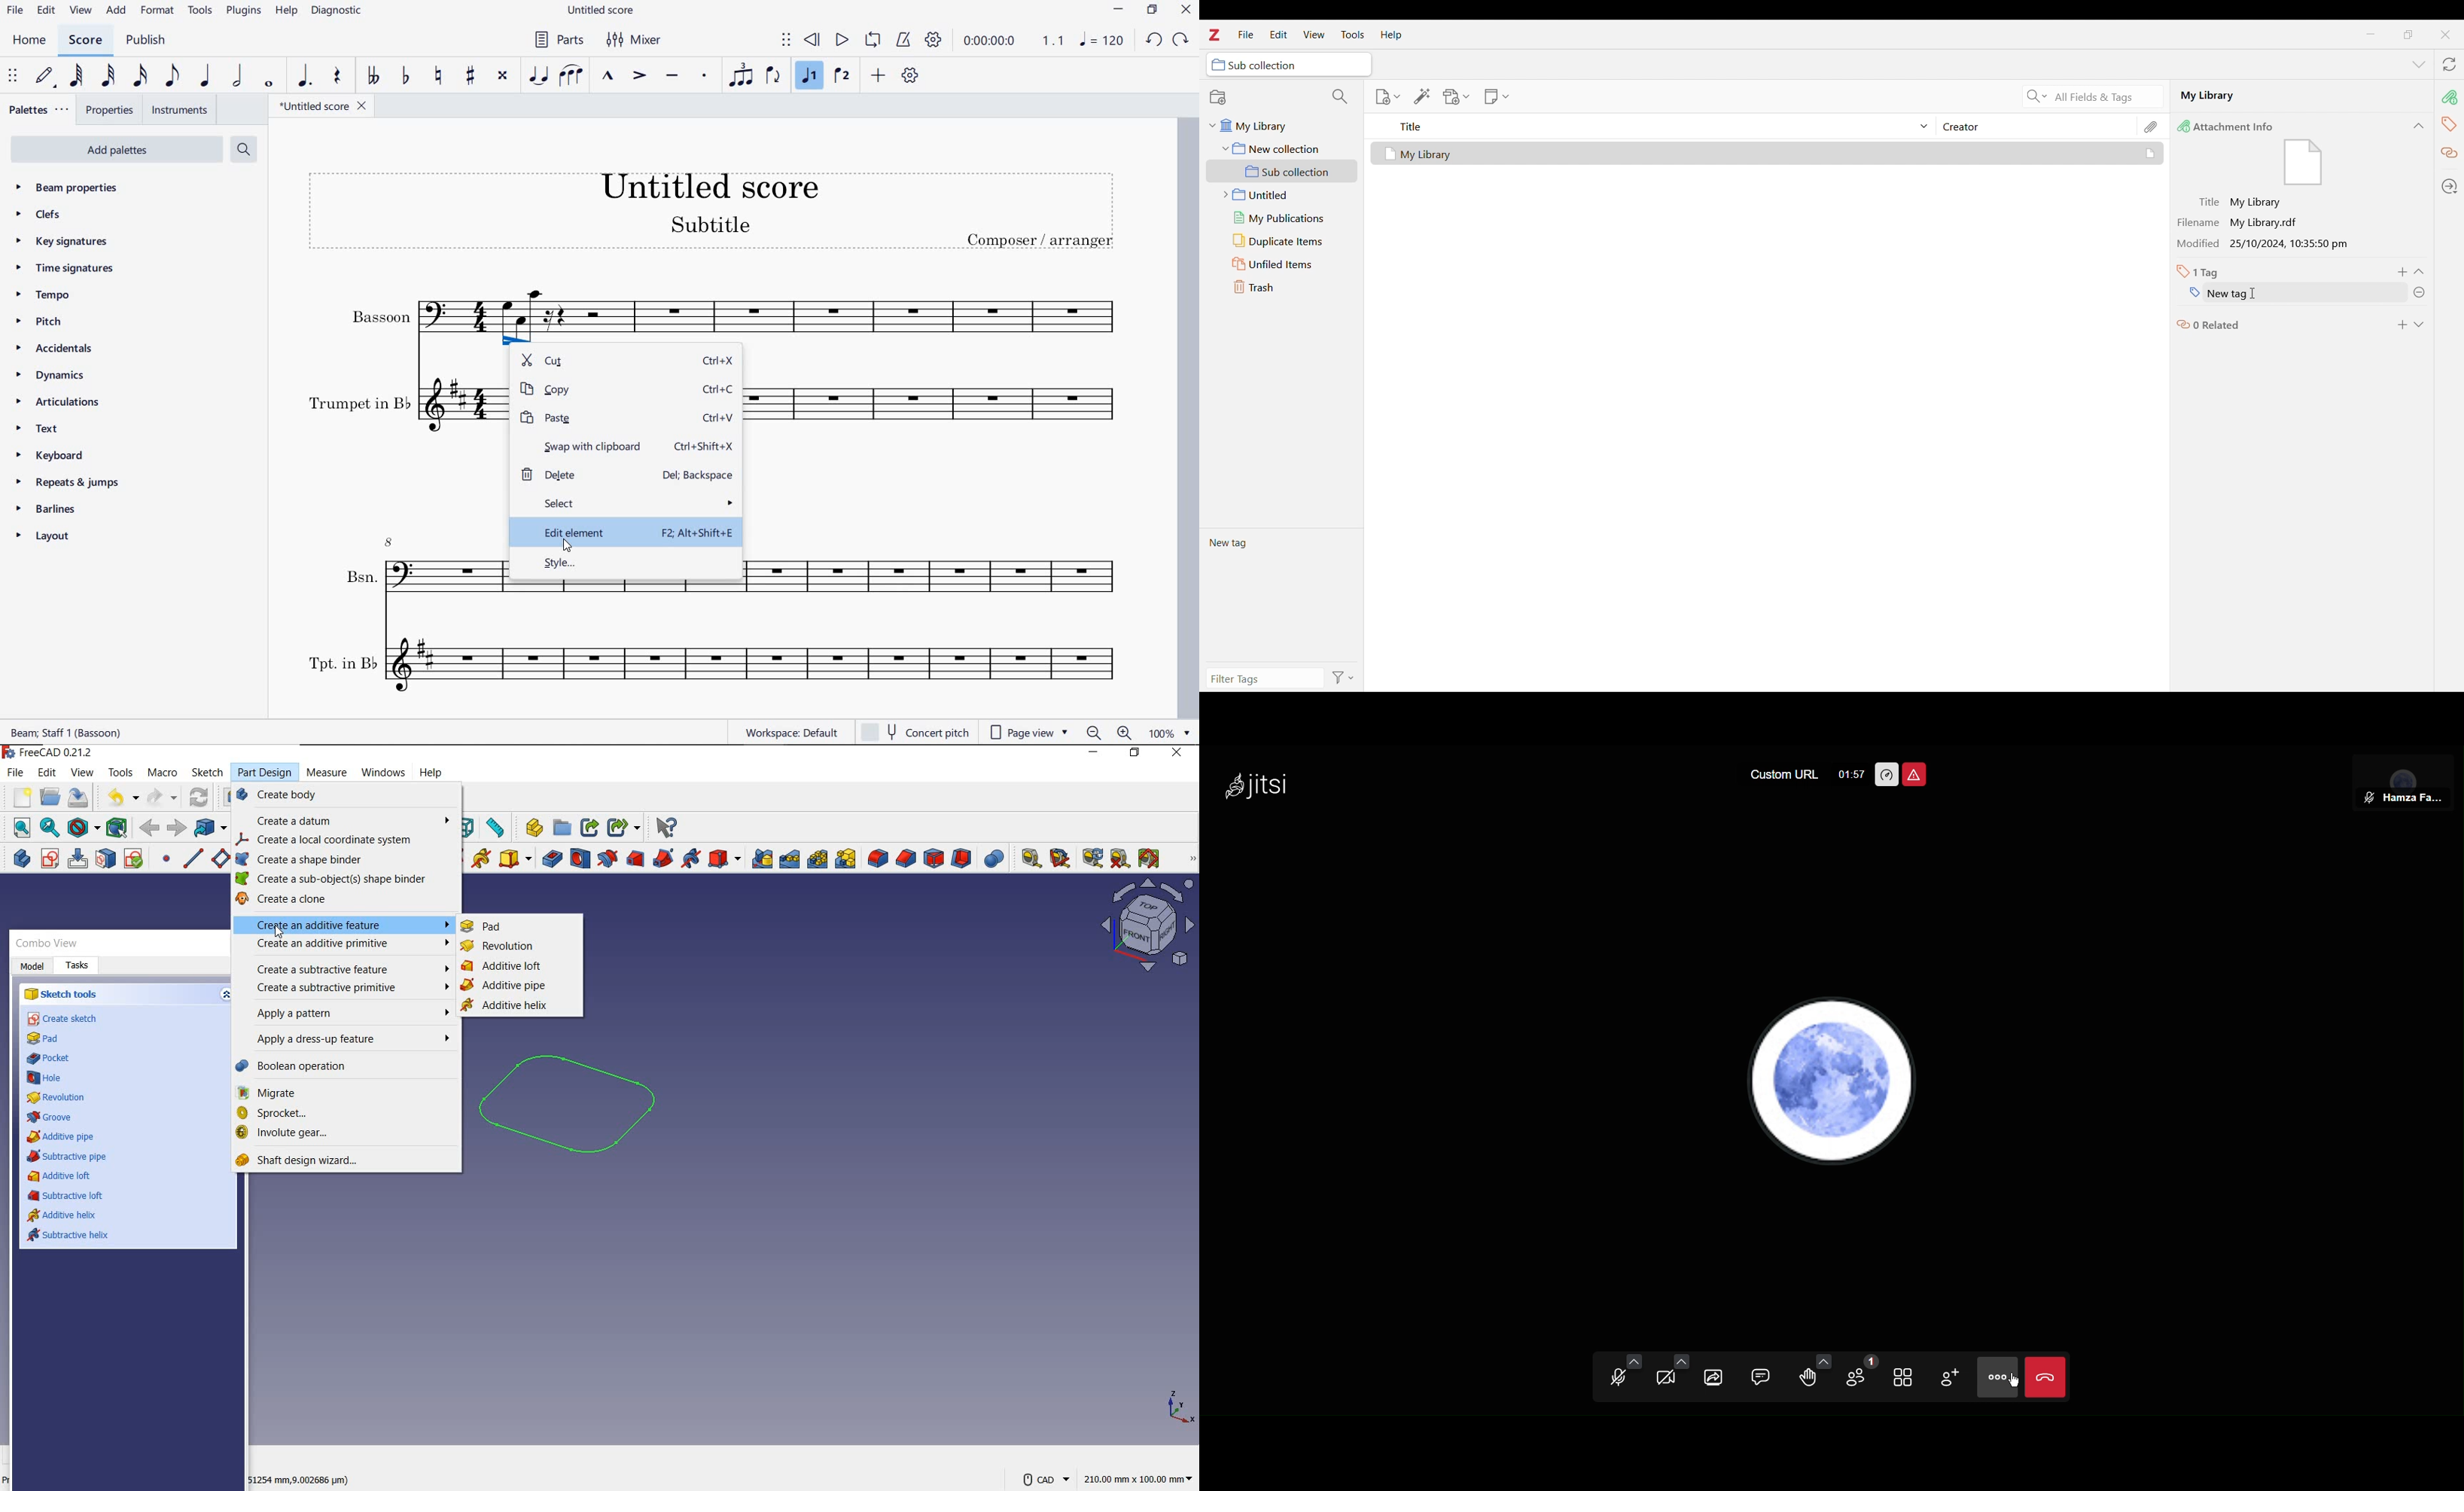  What do you see at coordinates (819, 860) in the screenshot?
I see `polar pattern` at bounding box center [819, 860].